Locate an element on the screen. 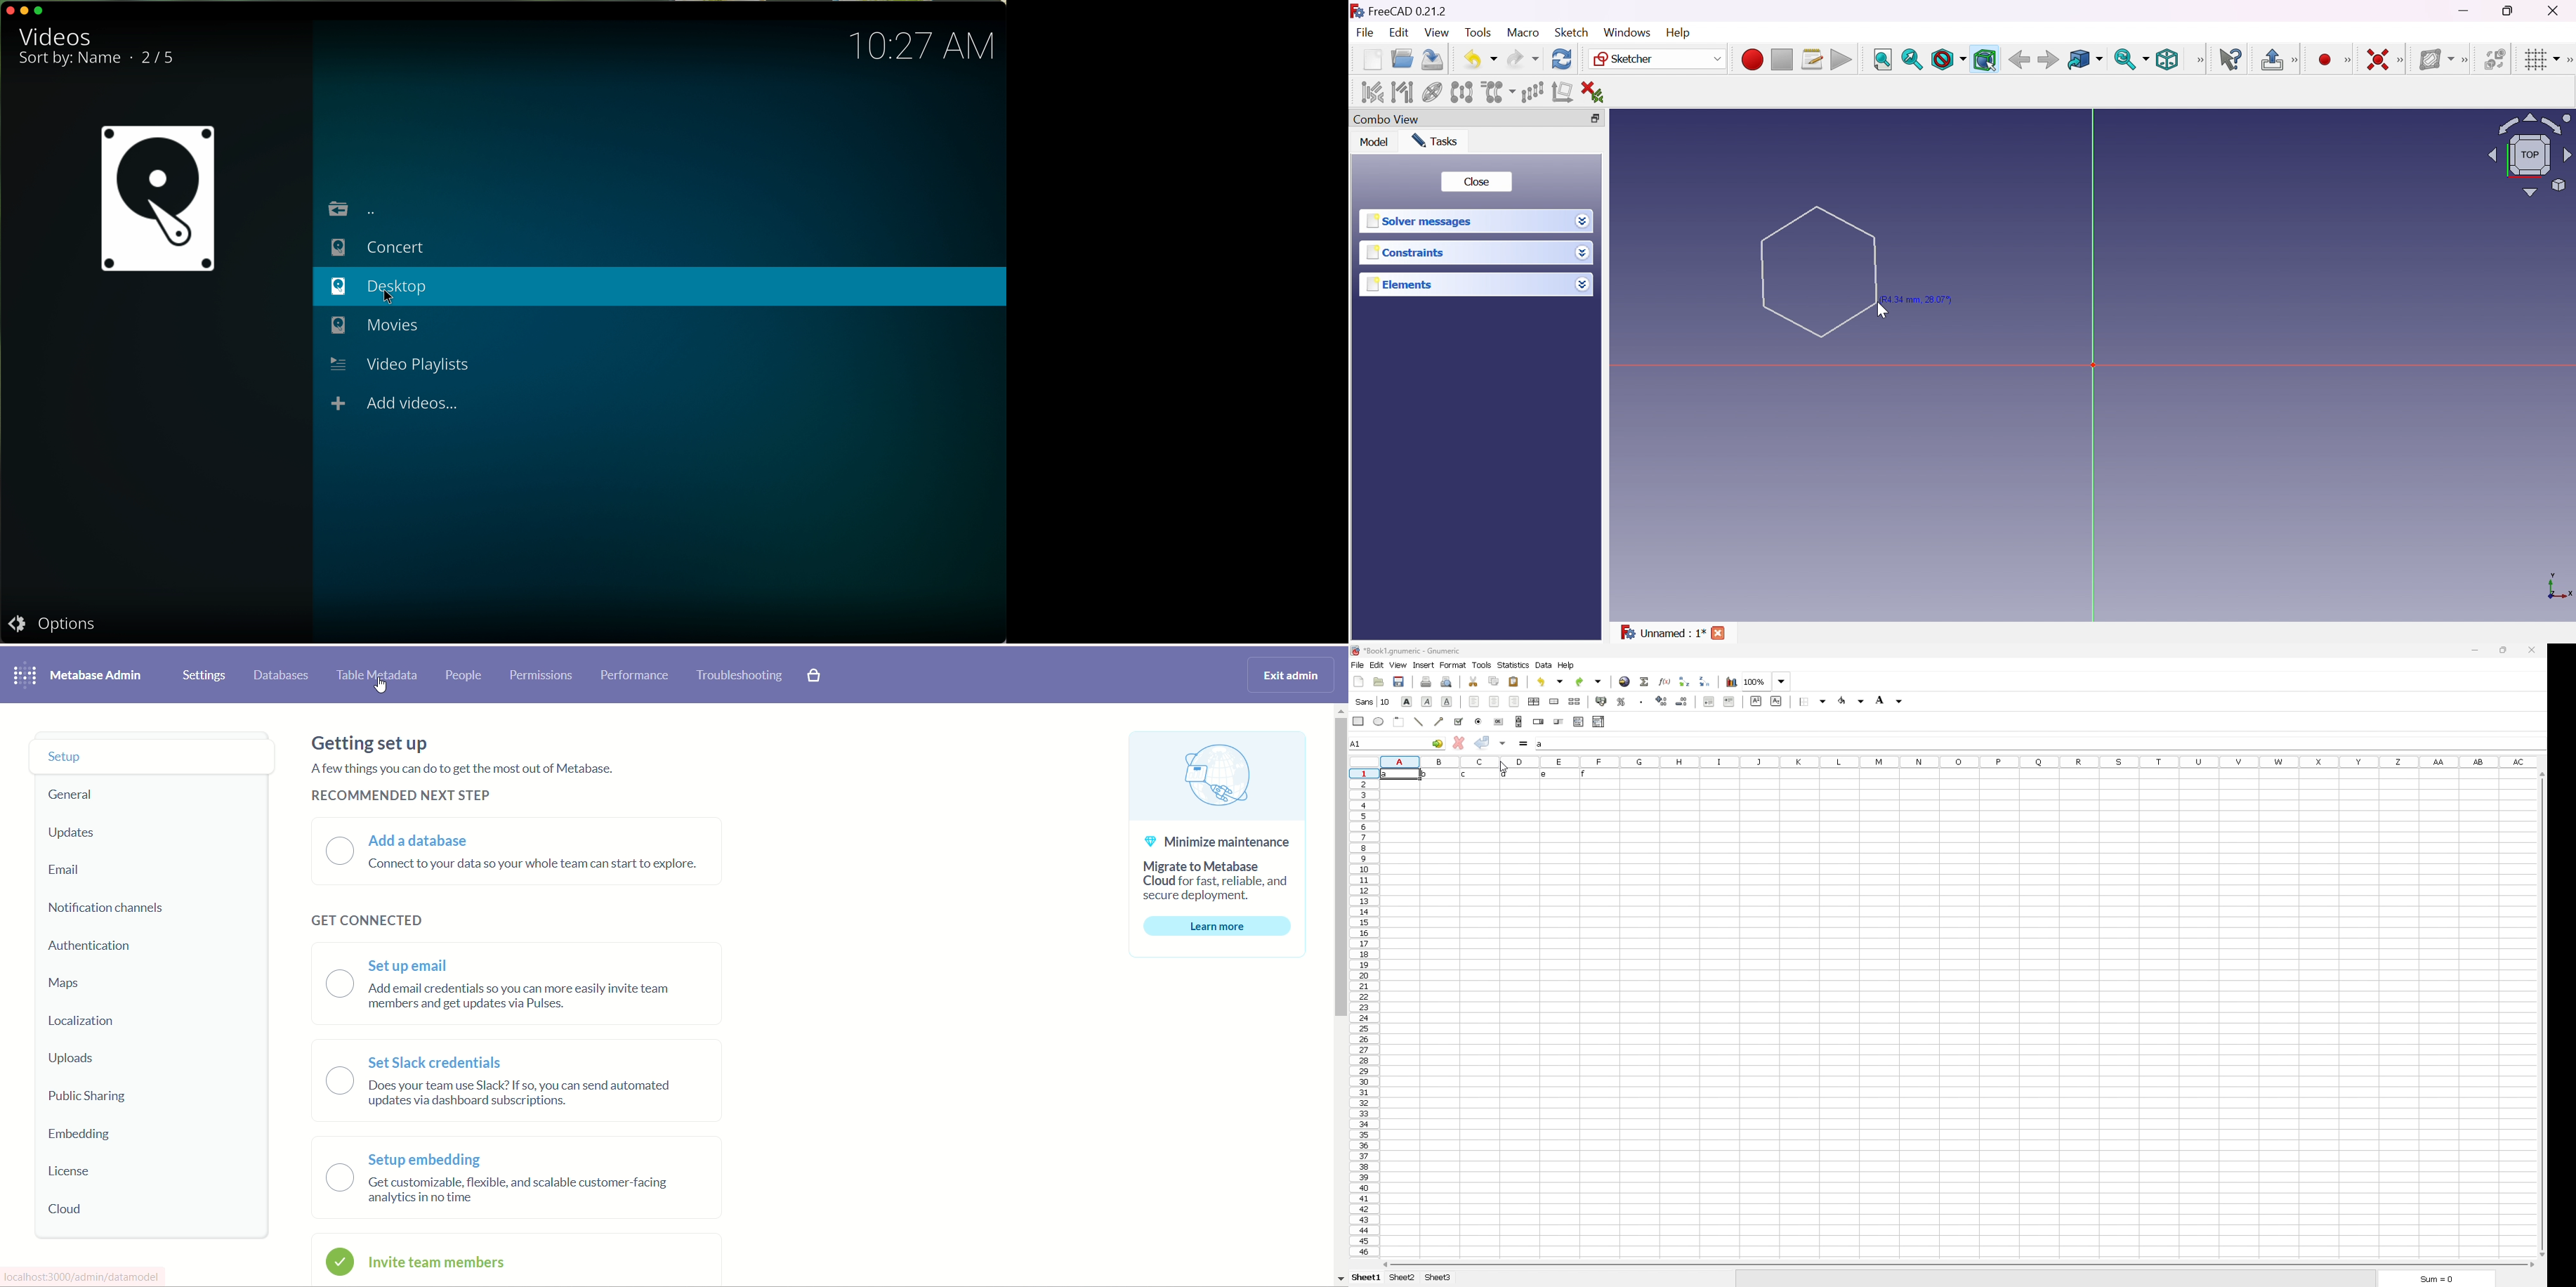 The image size is (2576, 1288). Refresh is located at coordinates (1563, 59).